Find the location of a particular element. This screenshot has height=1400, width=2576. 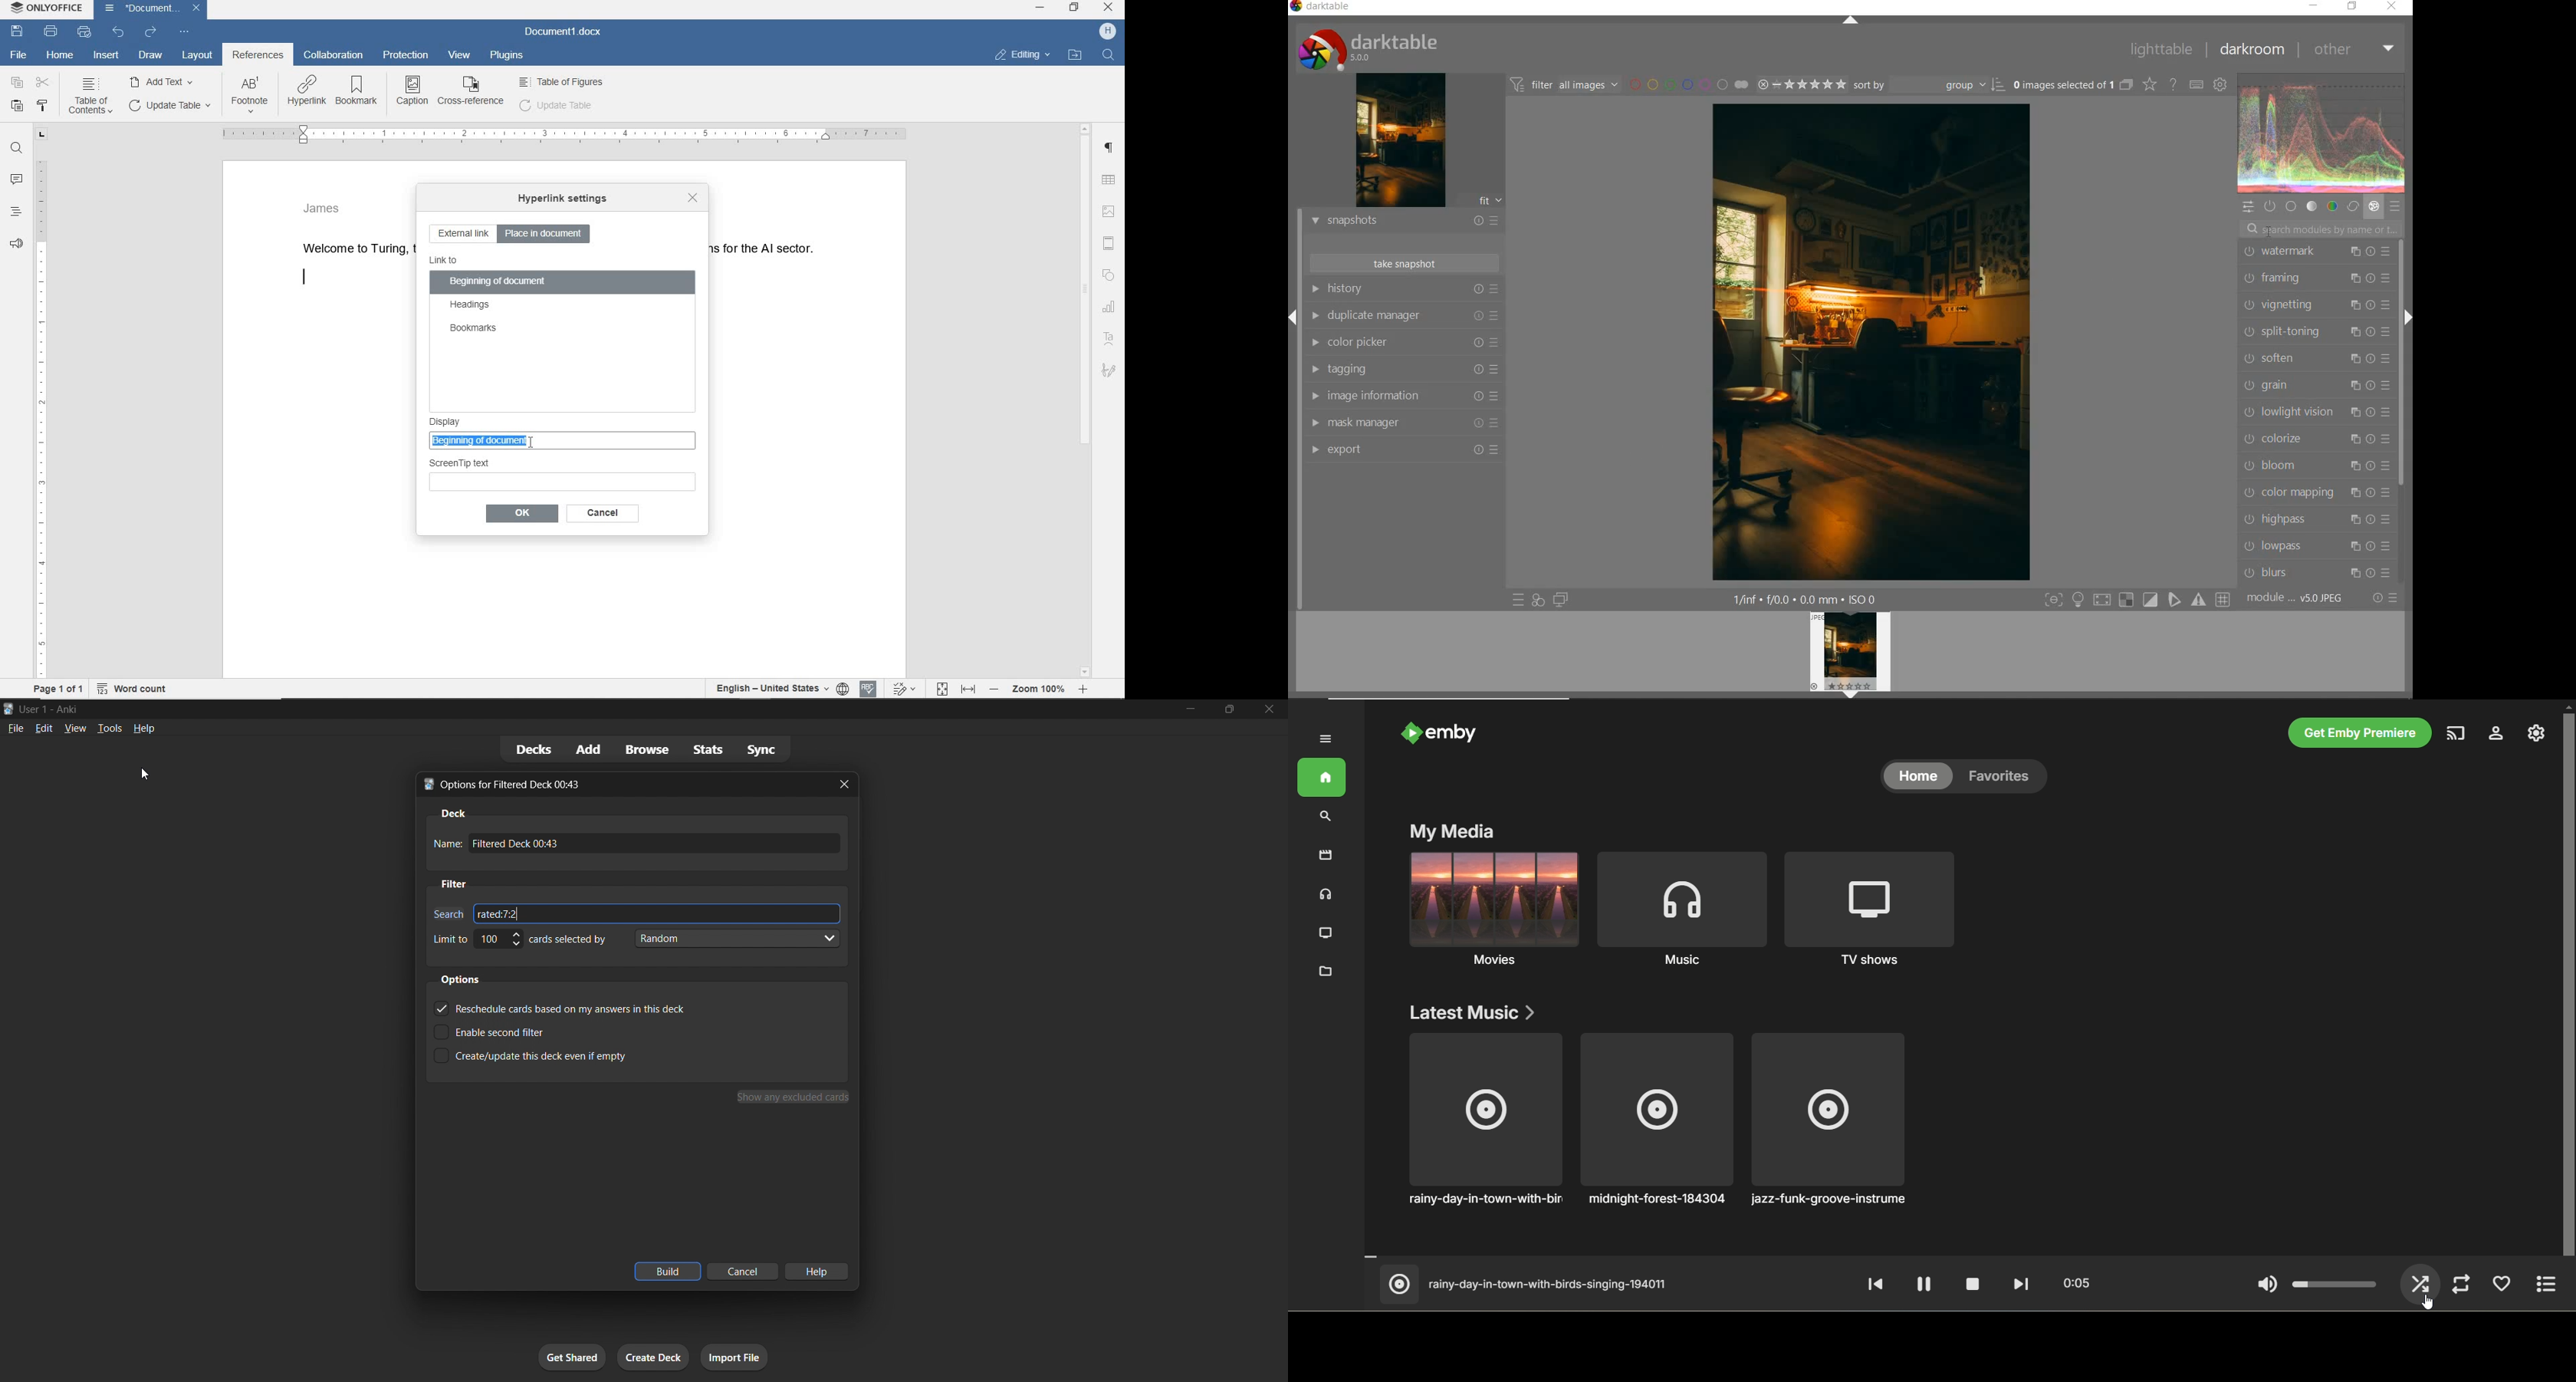

minimize is located at coordinates (1182, 710).